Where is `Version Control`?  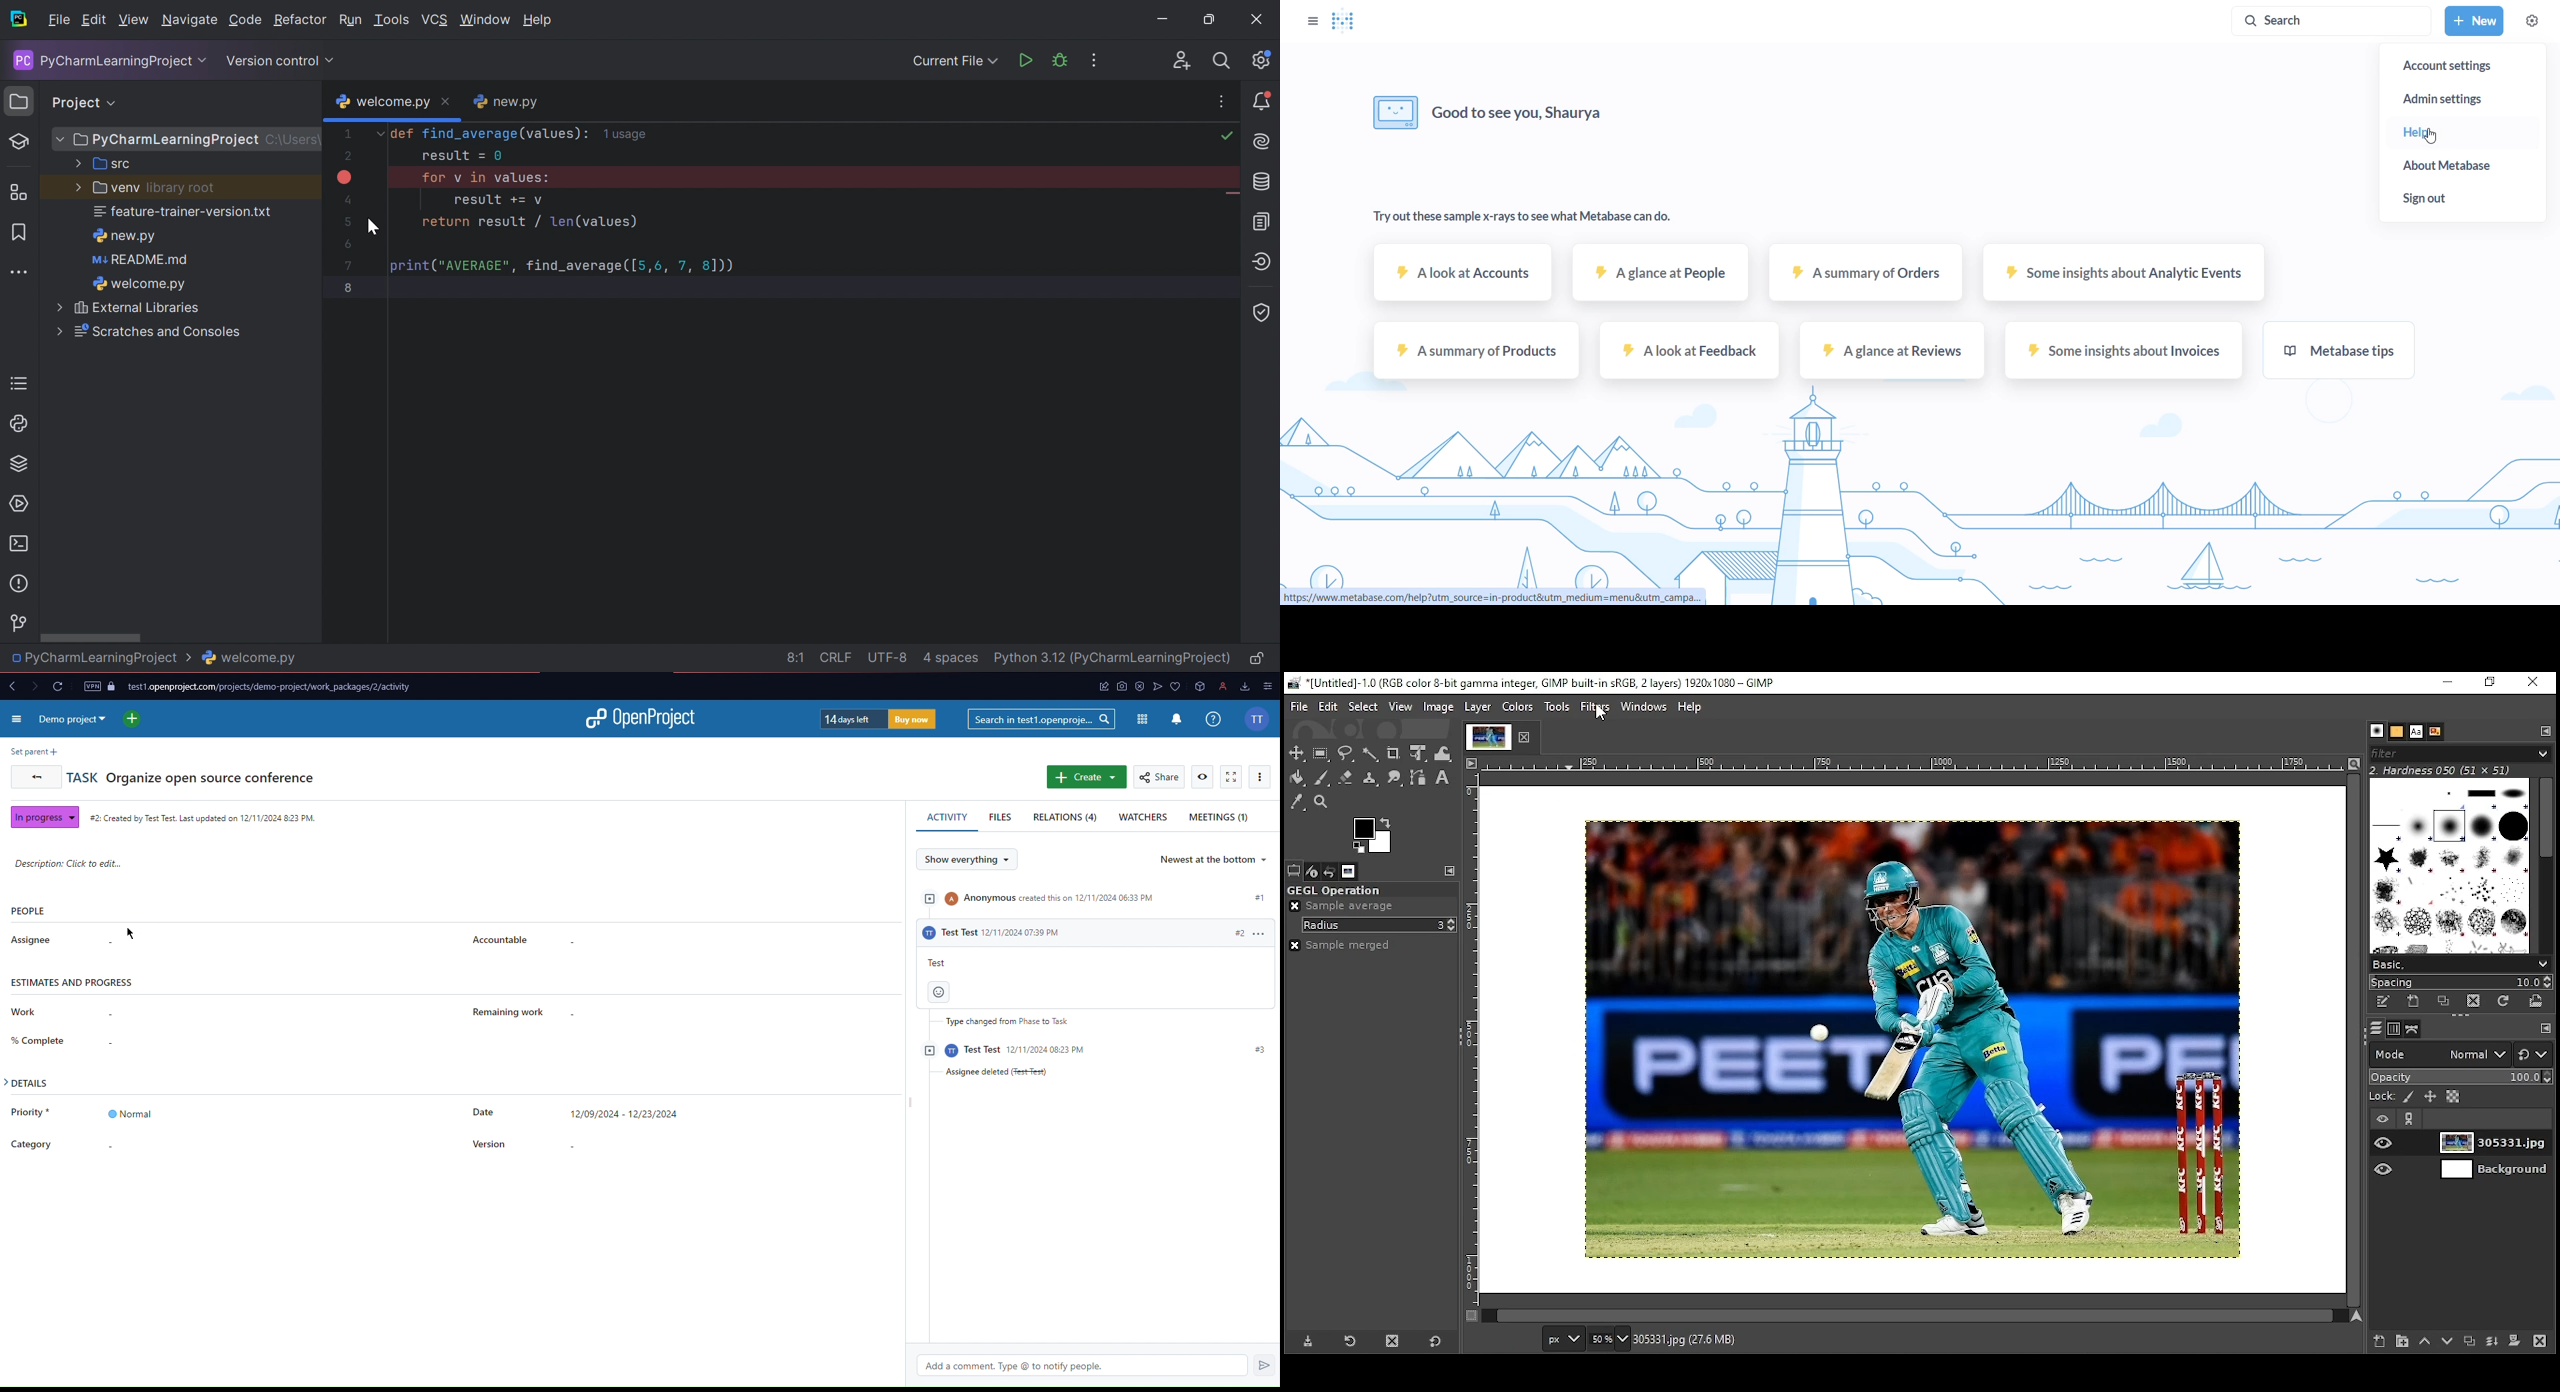 Version Control is located at coordinates (278, 63).